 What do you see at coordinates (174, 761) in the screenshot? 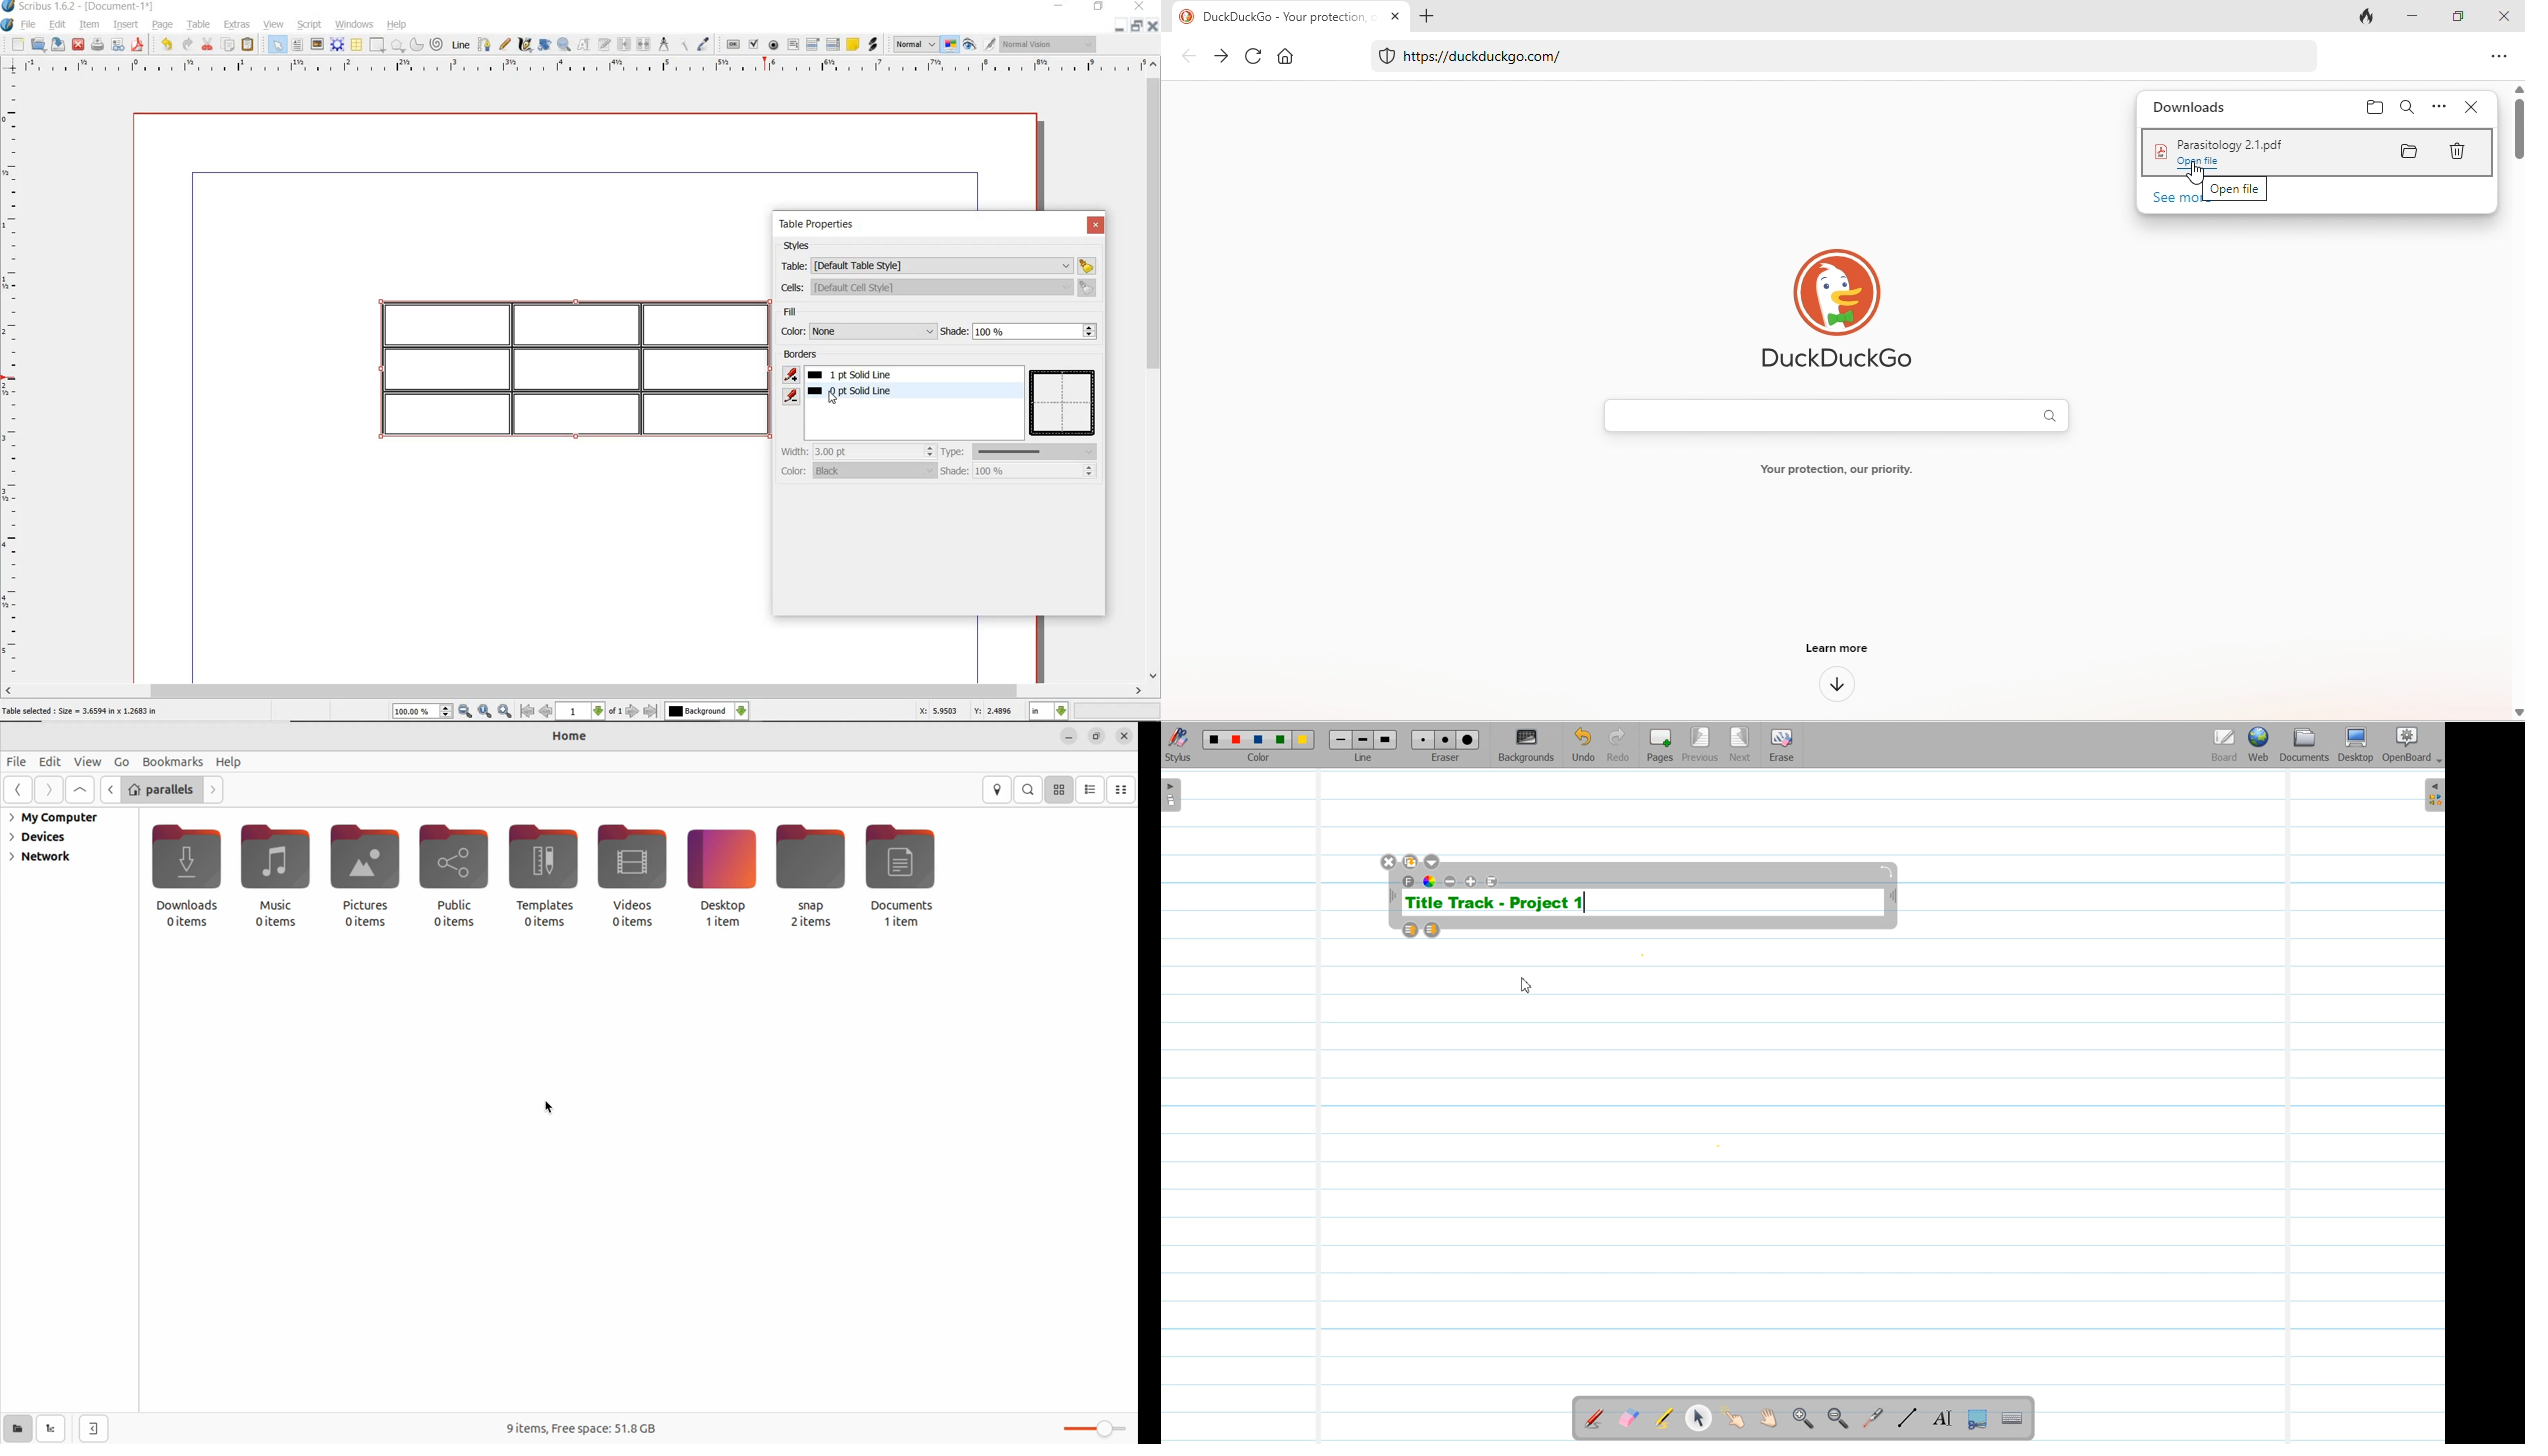
I see `bookmarks` at bounding box center [174, 761].